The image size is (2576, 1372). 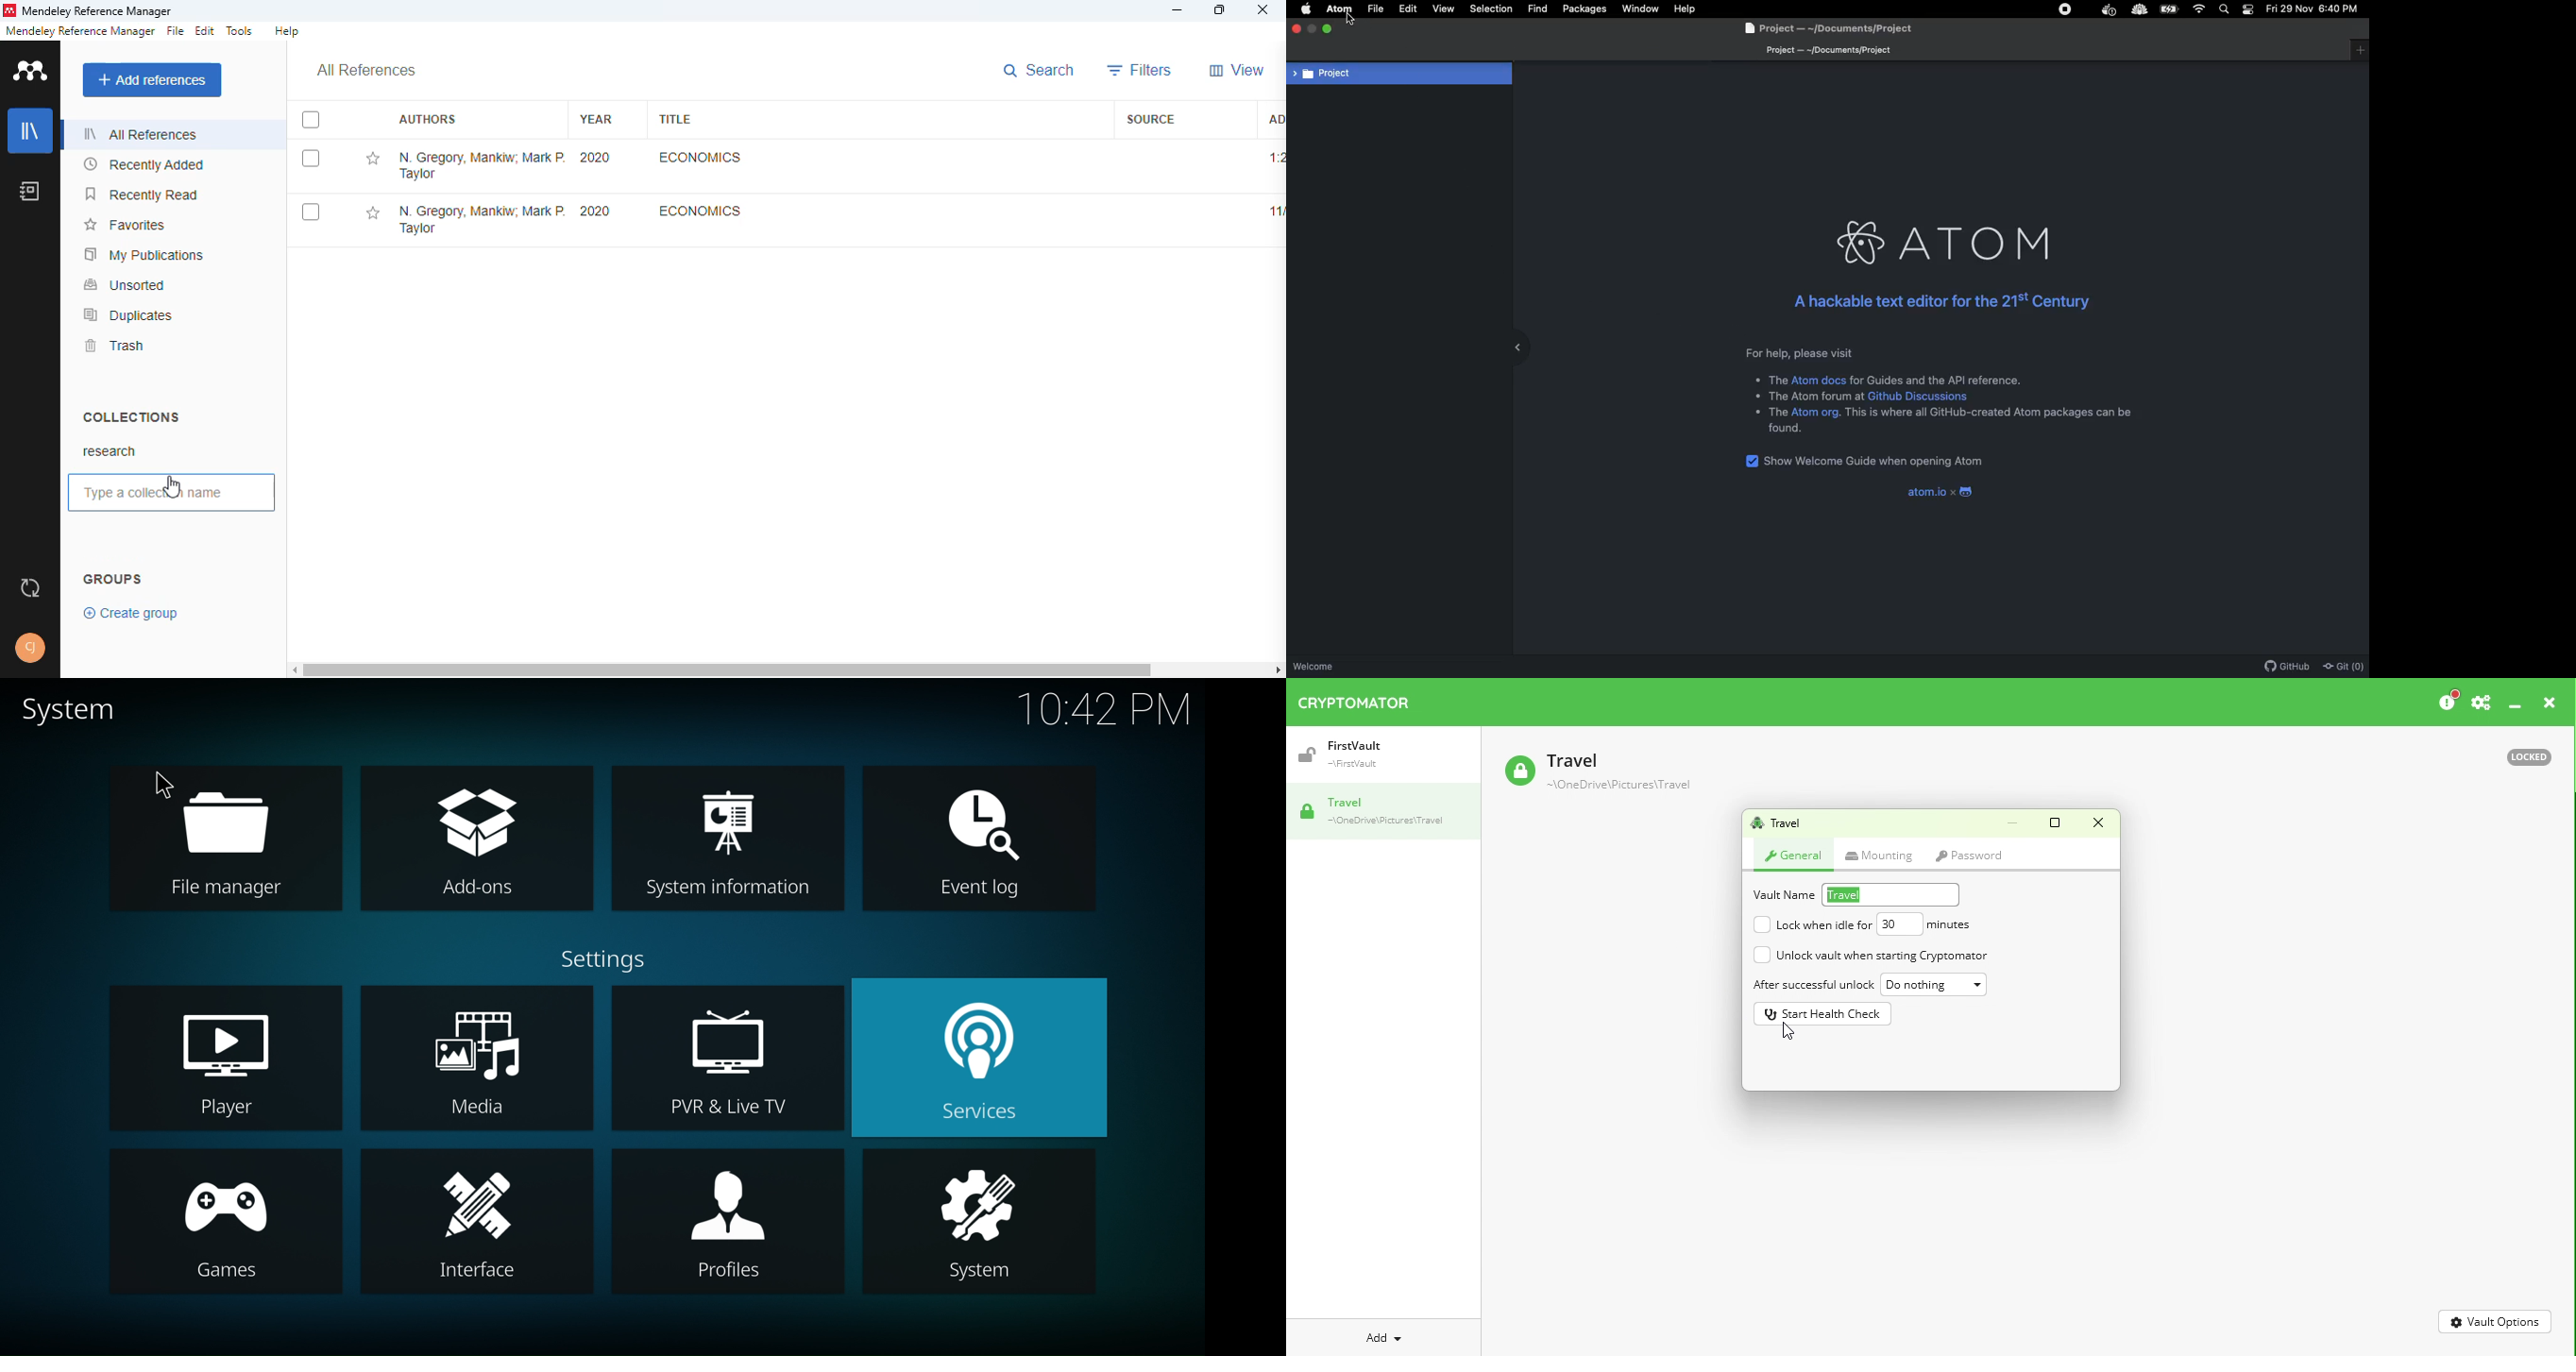 What do you see at coordinates (1444, 9) in the screenshot?
I see `View` at bounding box center [1444, 9].